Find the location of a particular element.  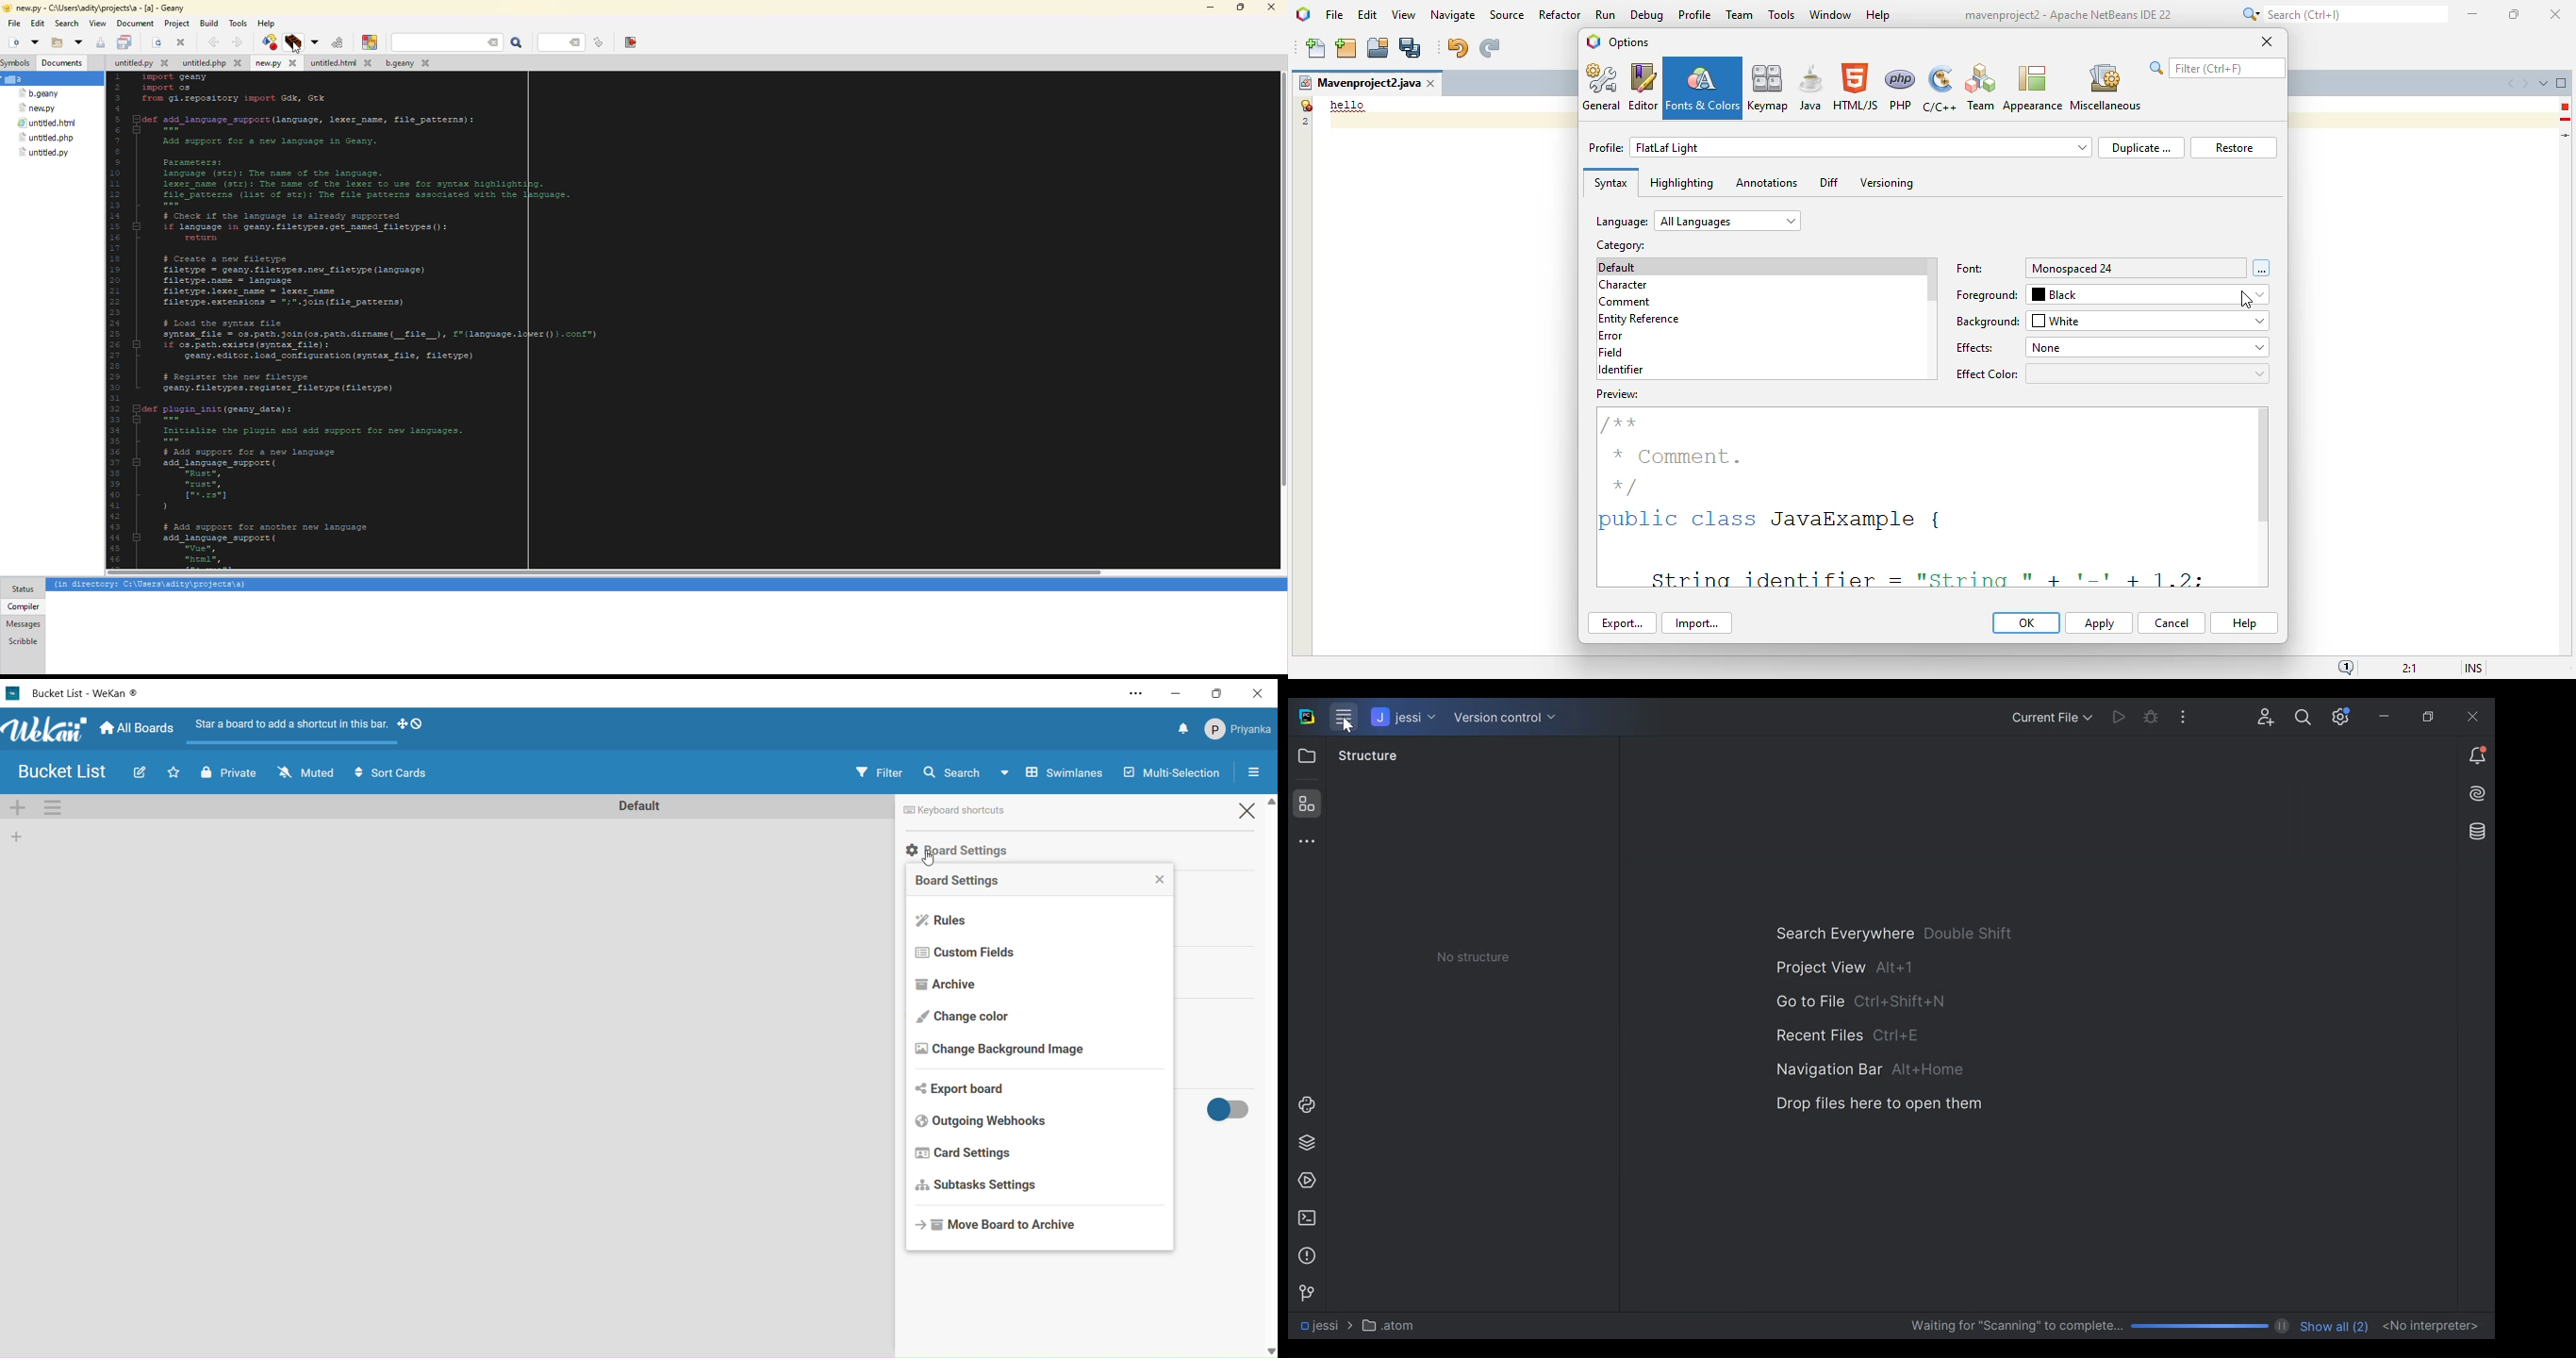

board name is located at coordinates (88, 694).